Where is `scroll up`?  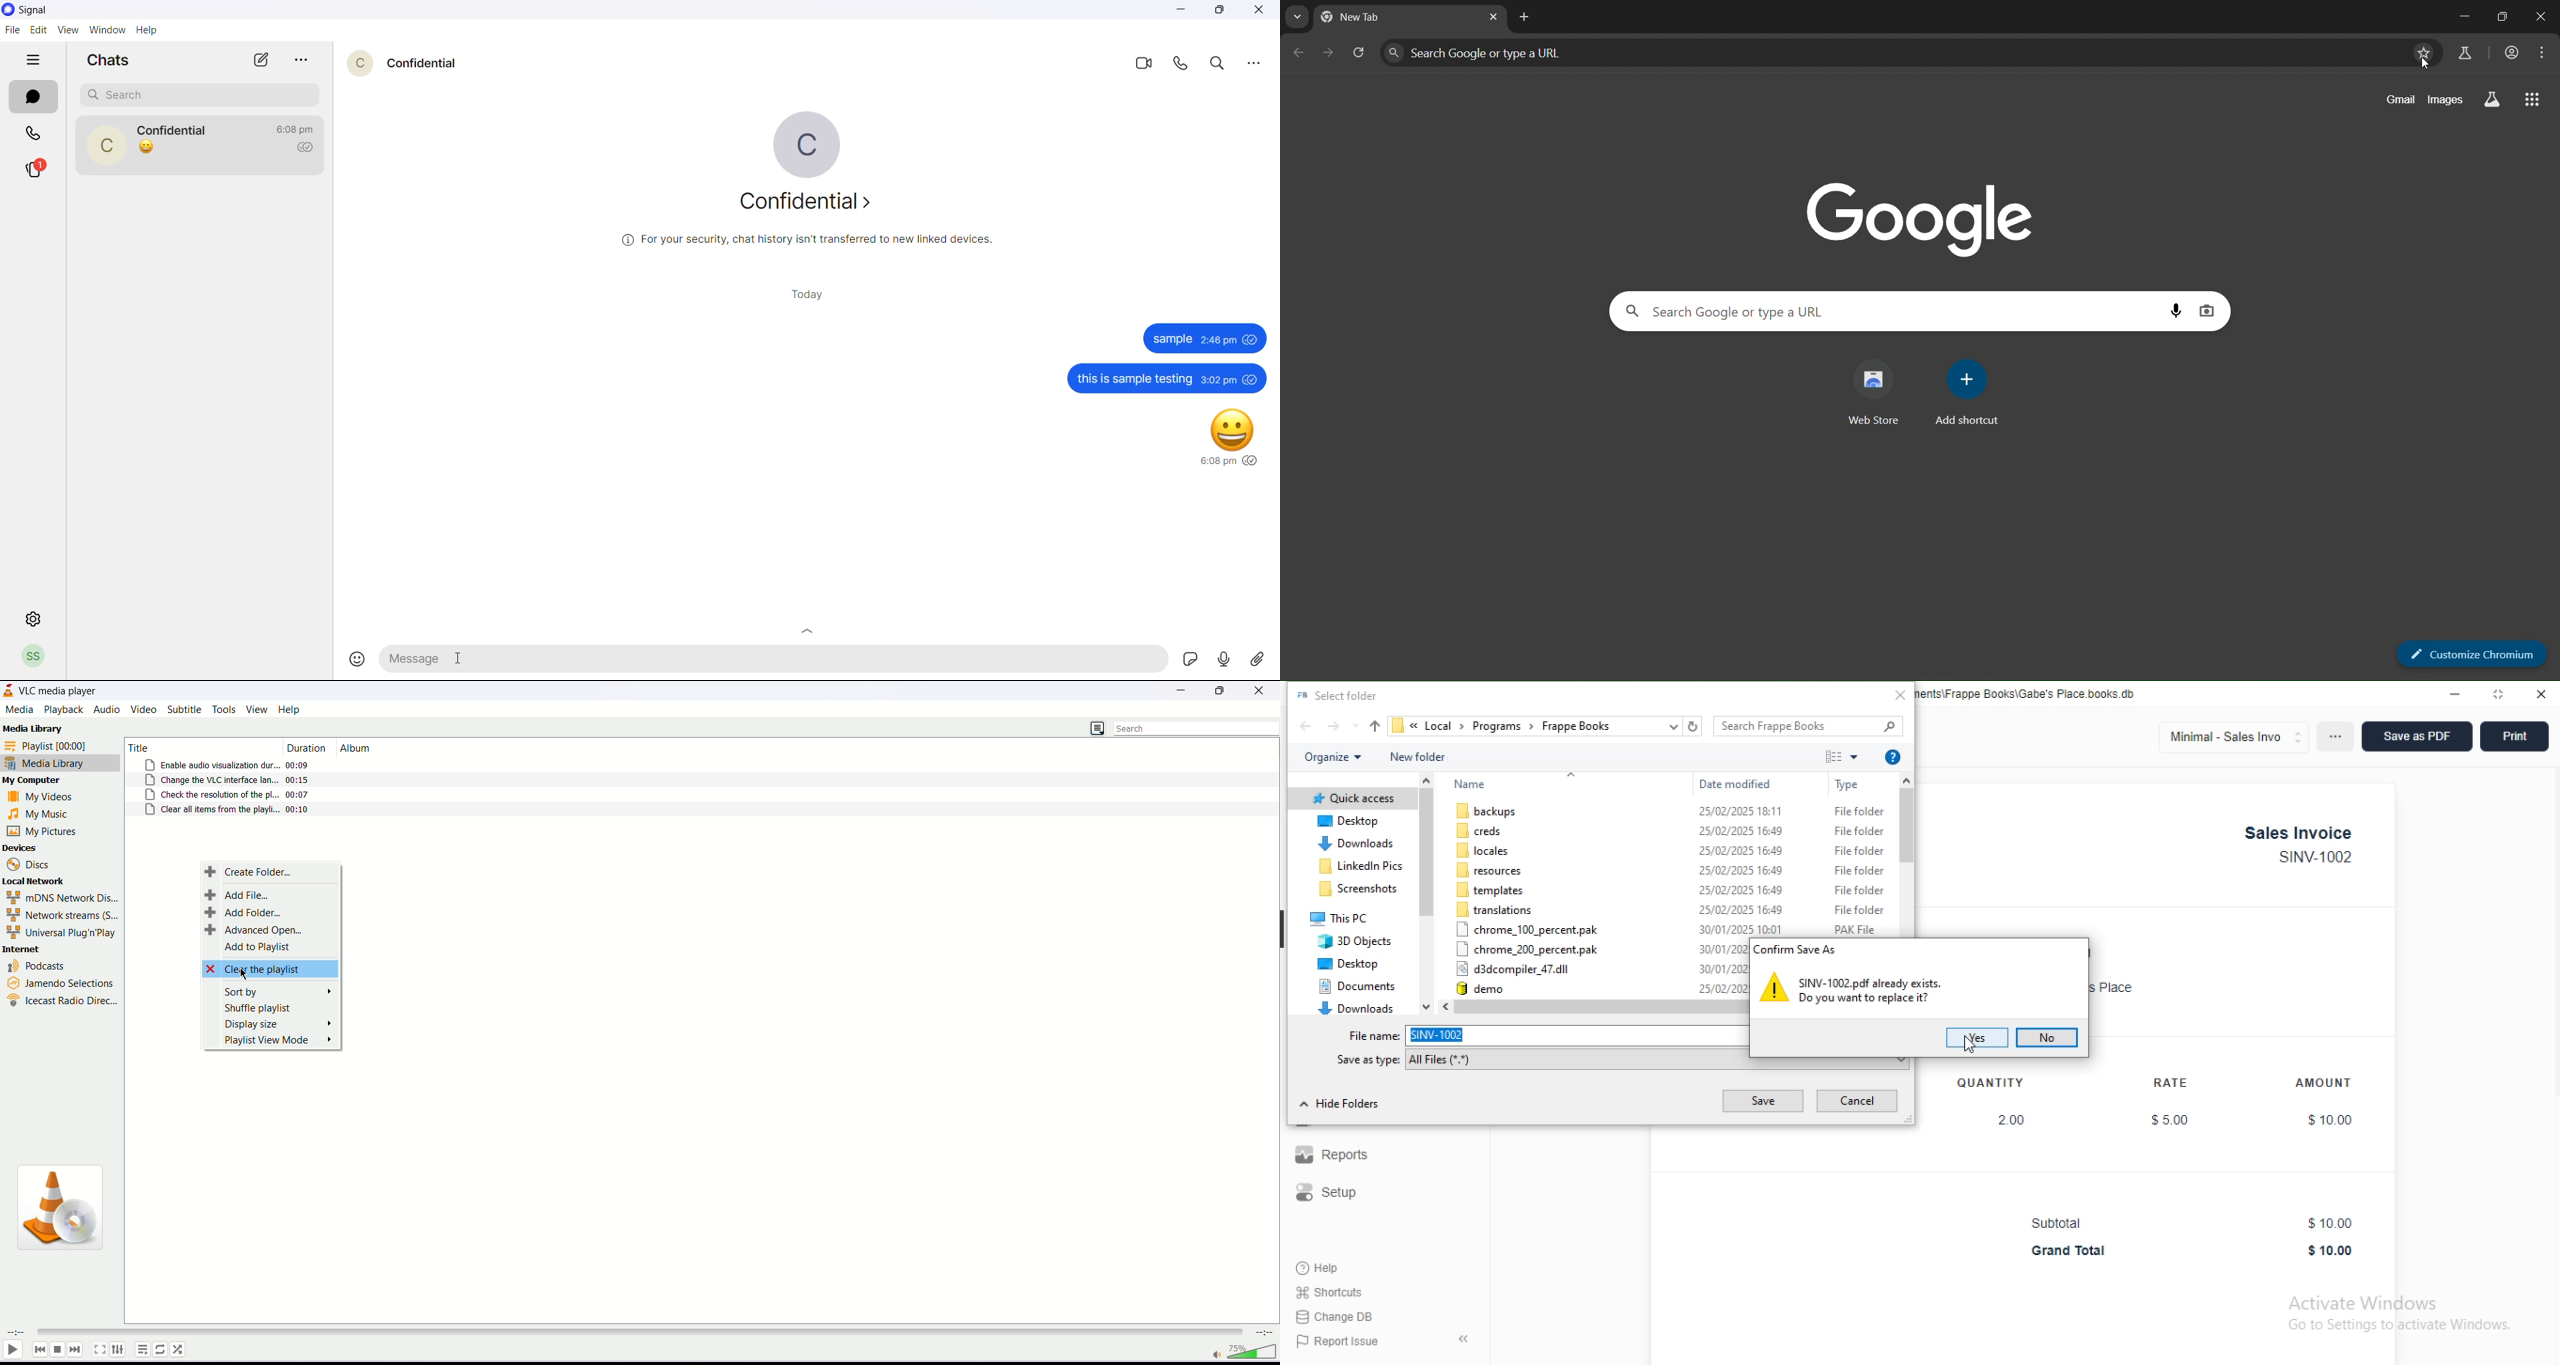 scroll up is located at coordinates (1425, 781).